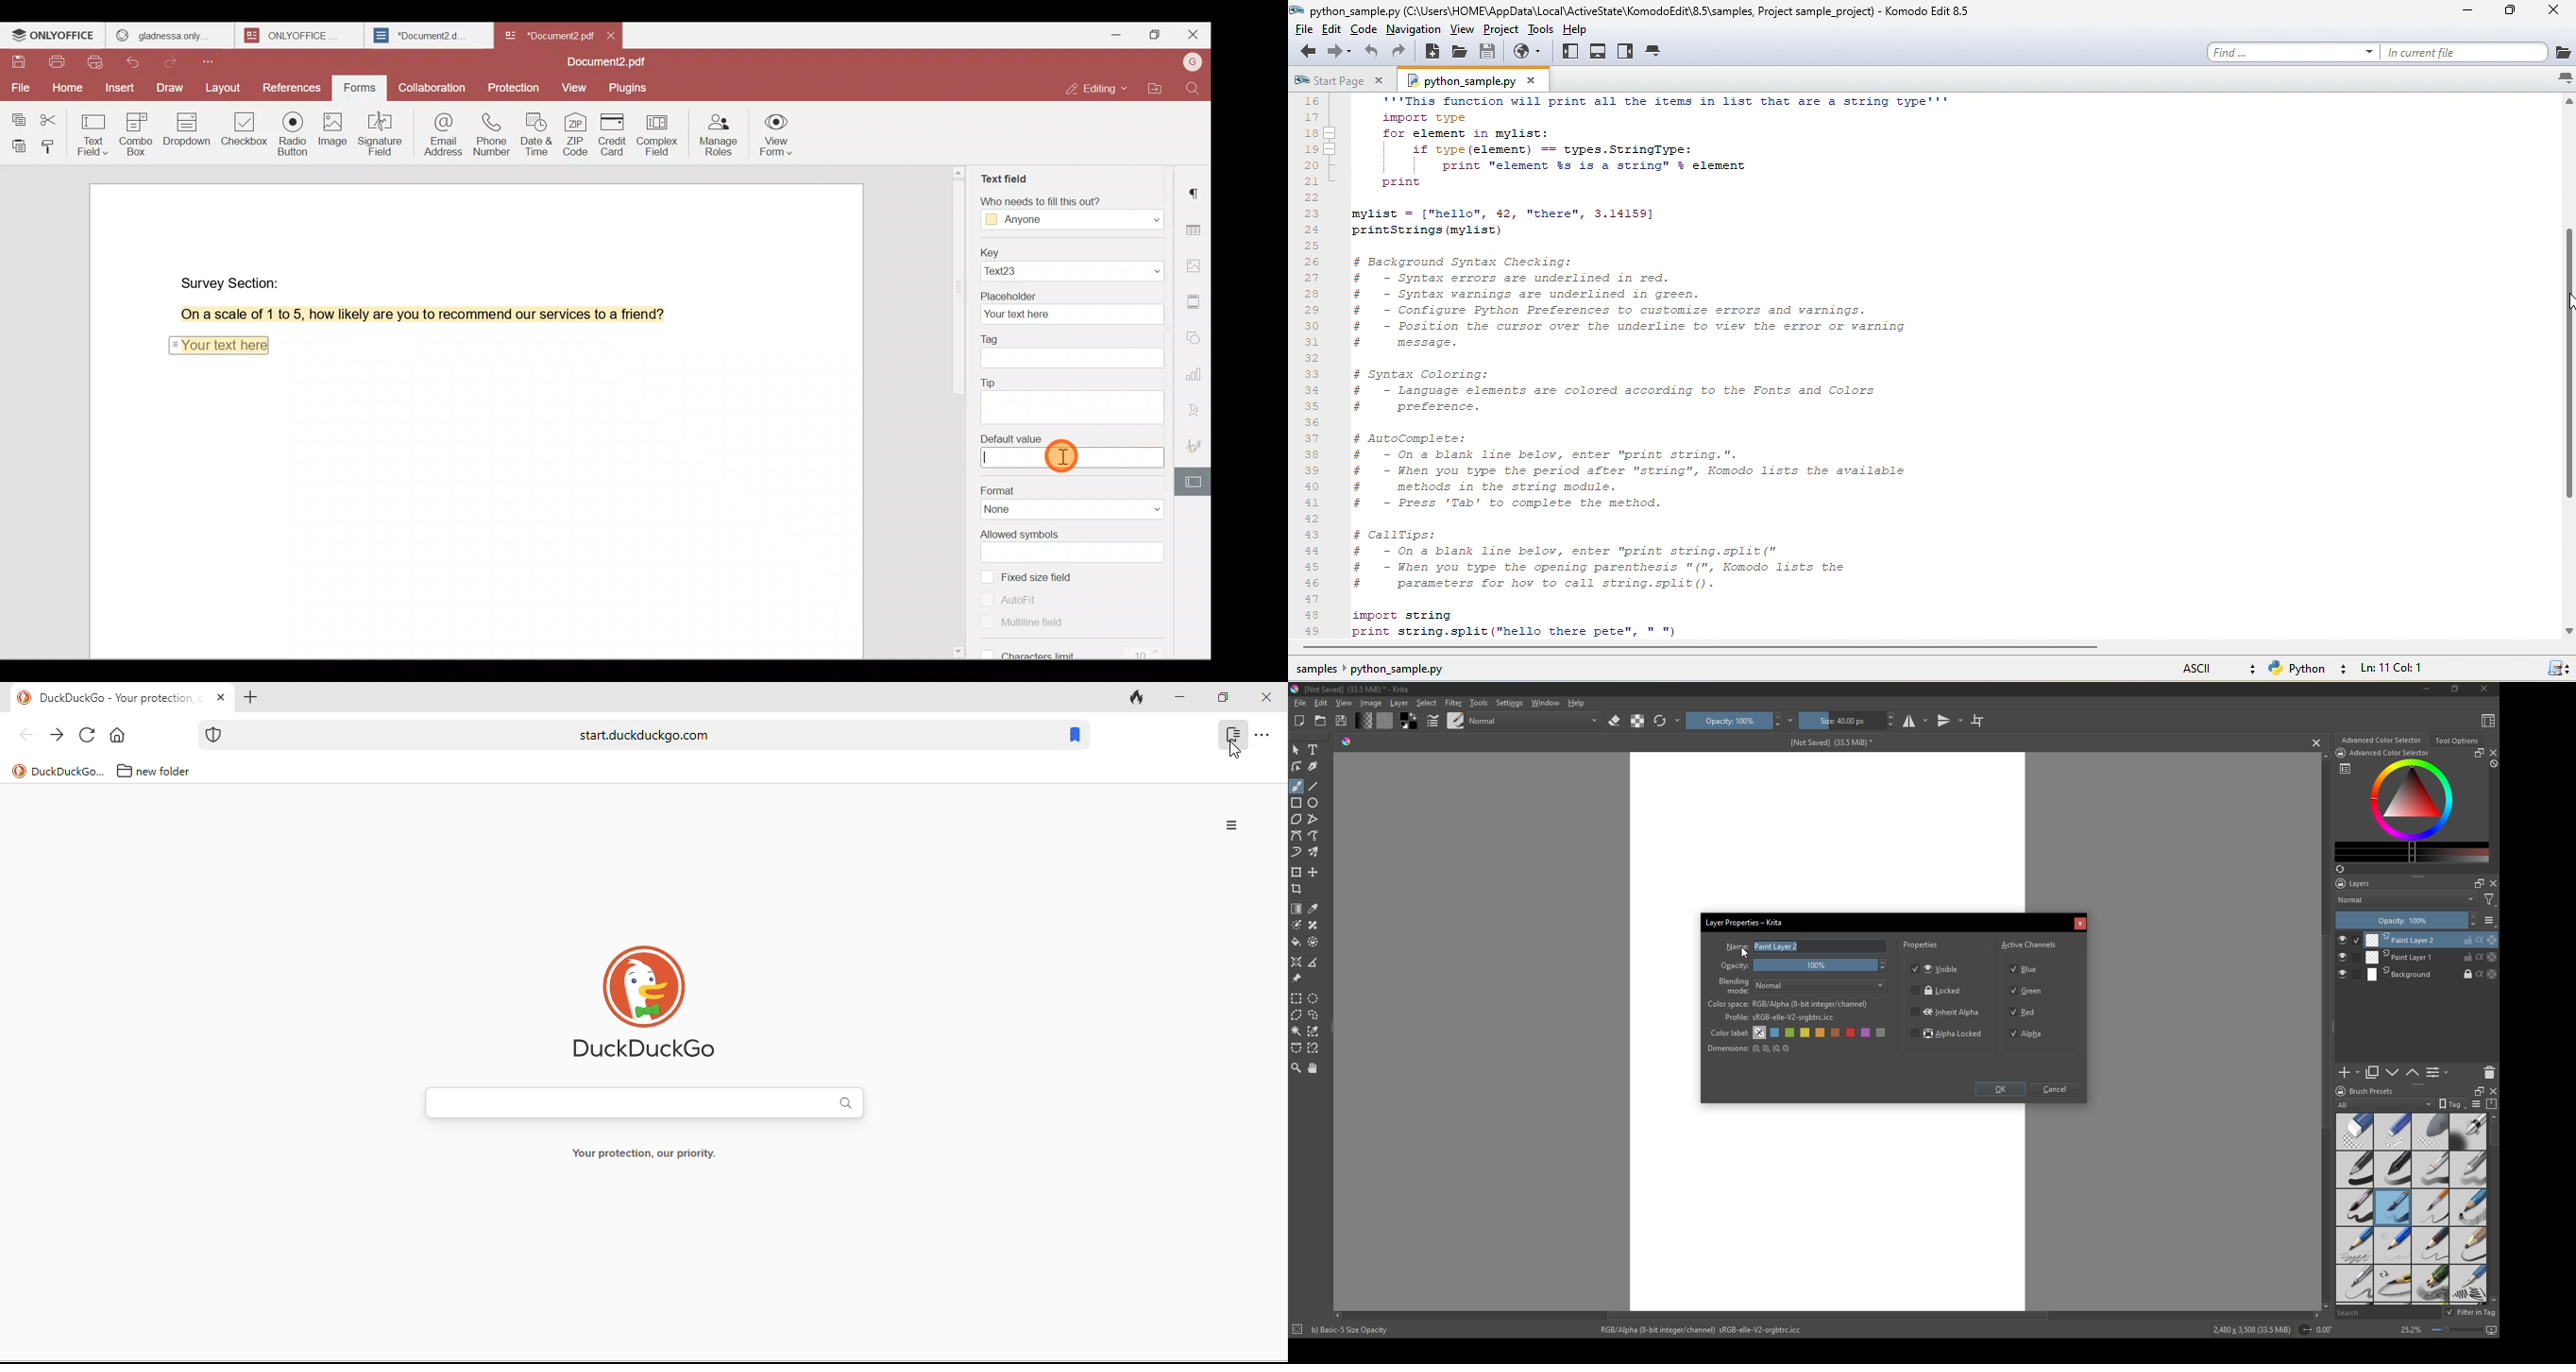 The width and height of the screenshot is (2576, 1372). What do you see at coordinates (1384, 721) in the screenshot?
I see `color` at bounding box center [1384, 721].